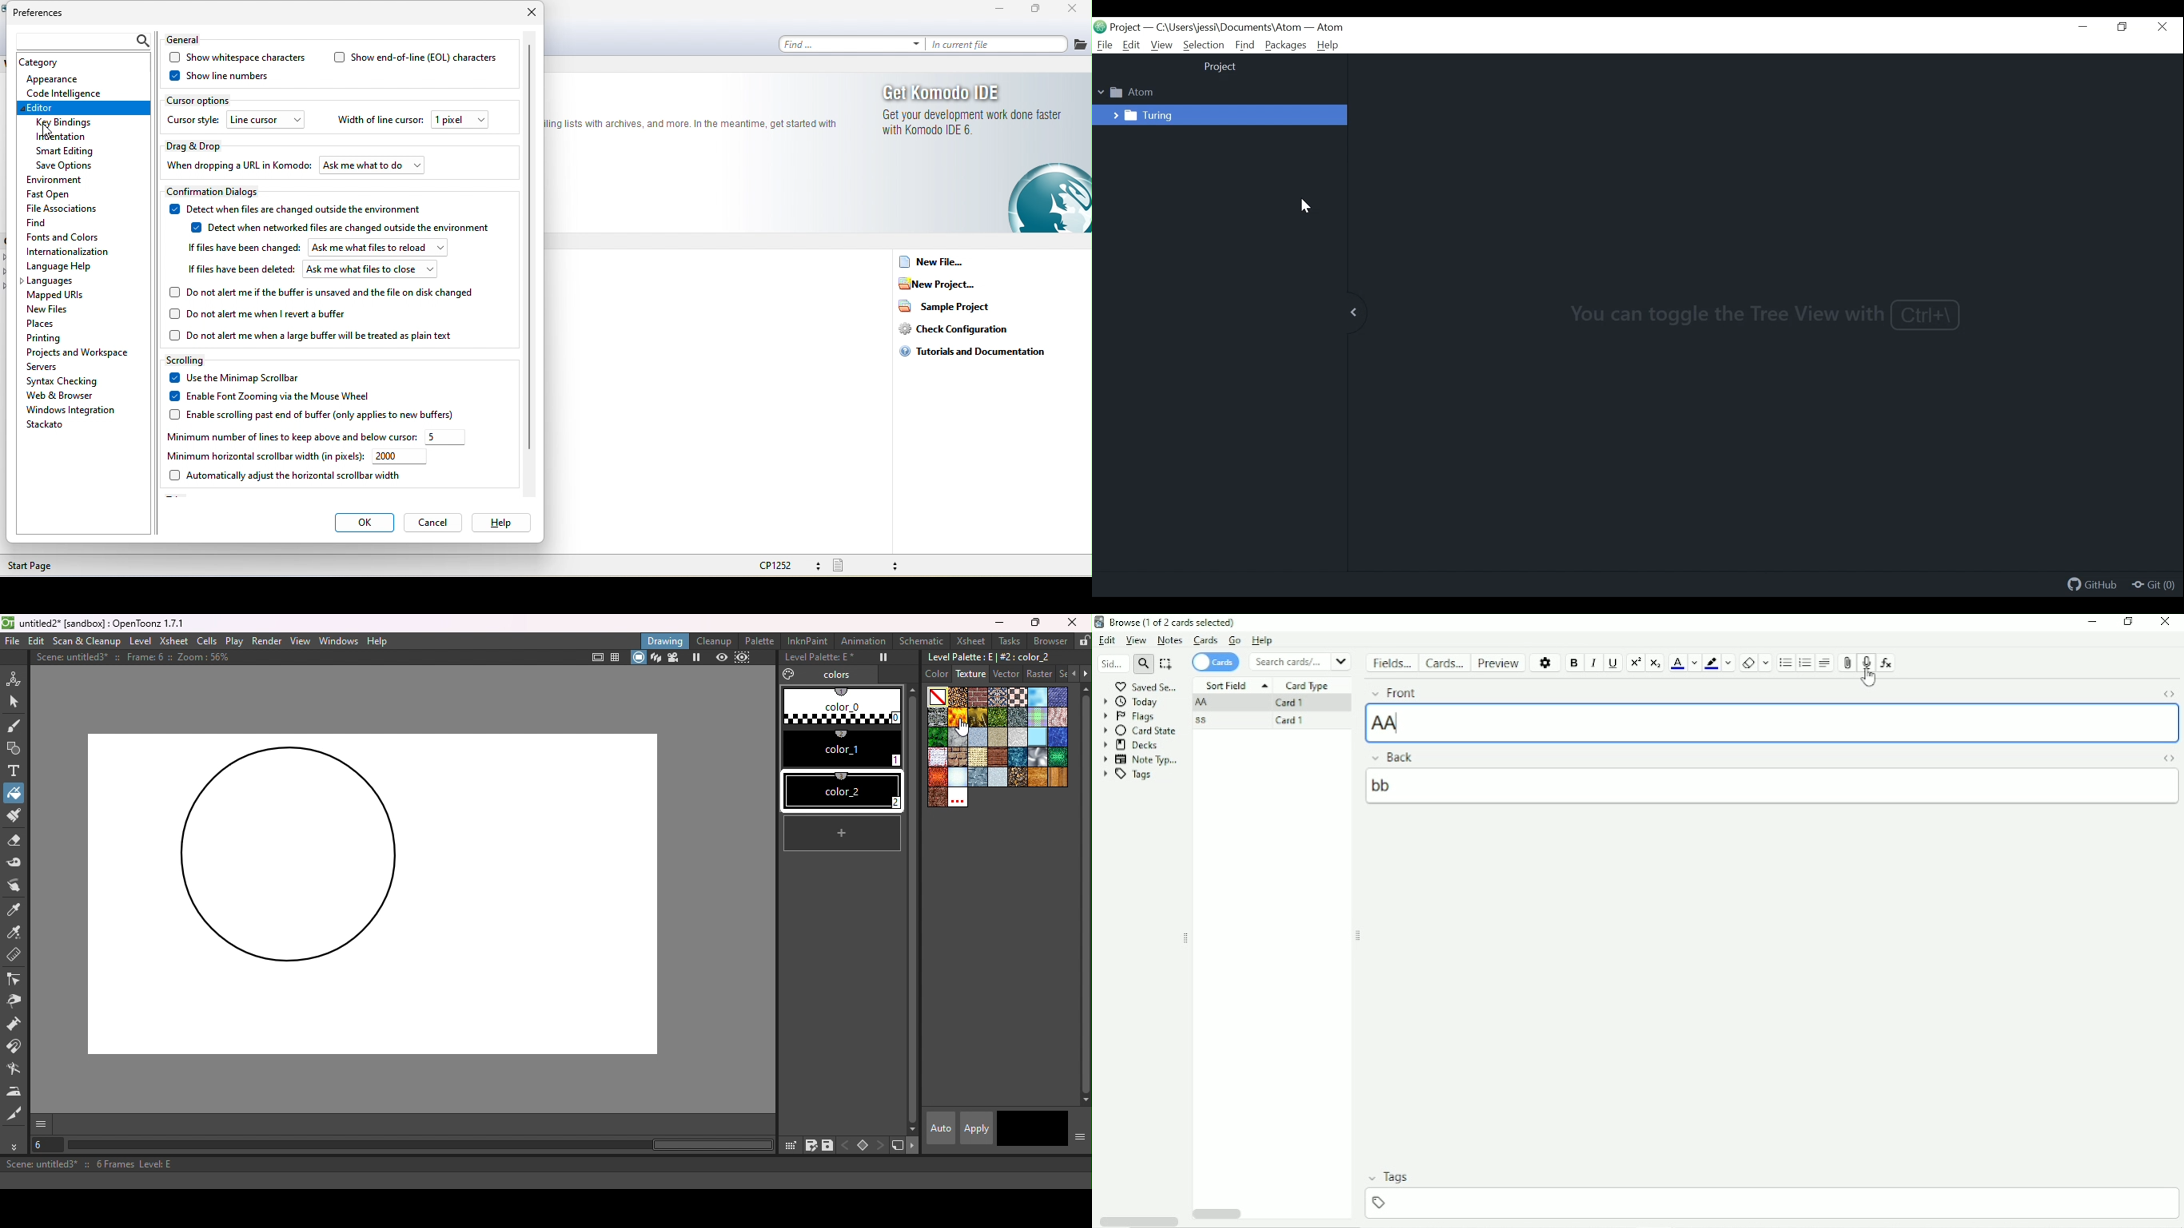 Image resolution: width=2184 pixels, height=1232 pixels. I want to click on Brush tool, so click(15, 726).